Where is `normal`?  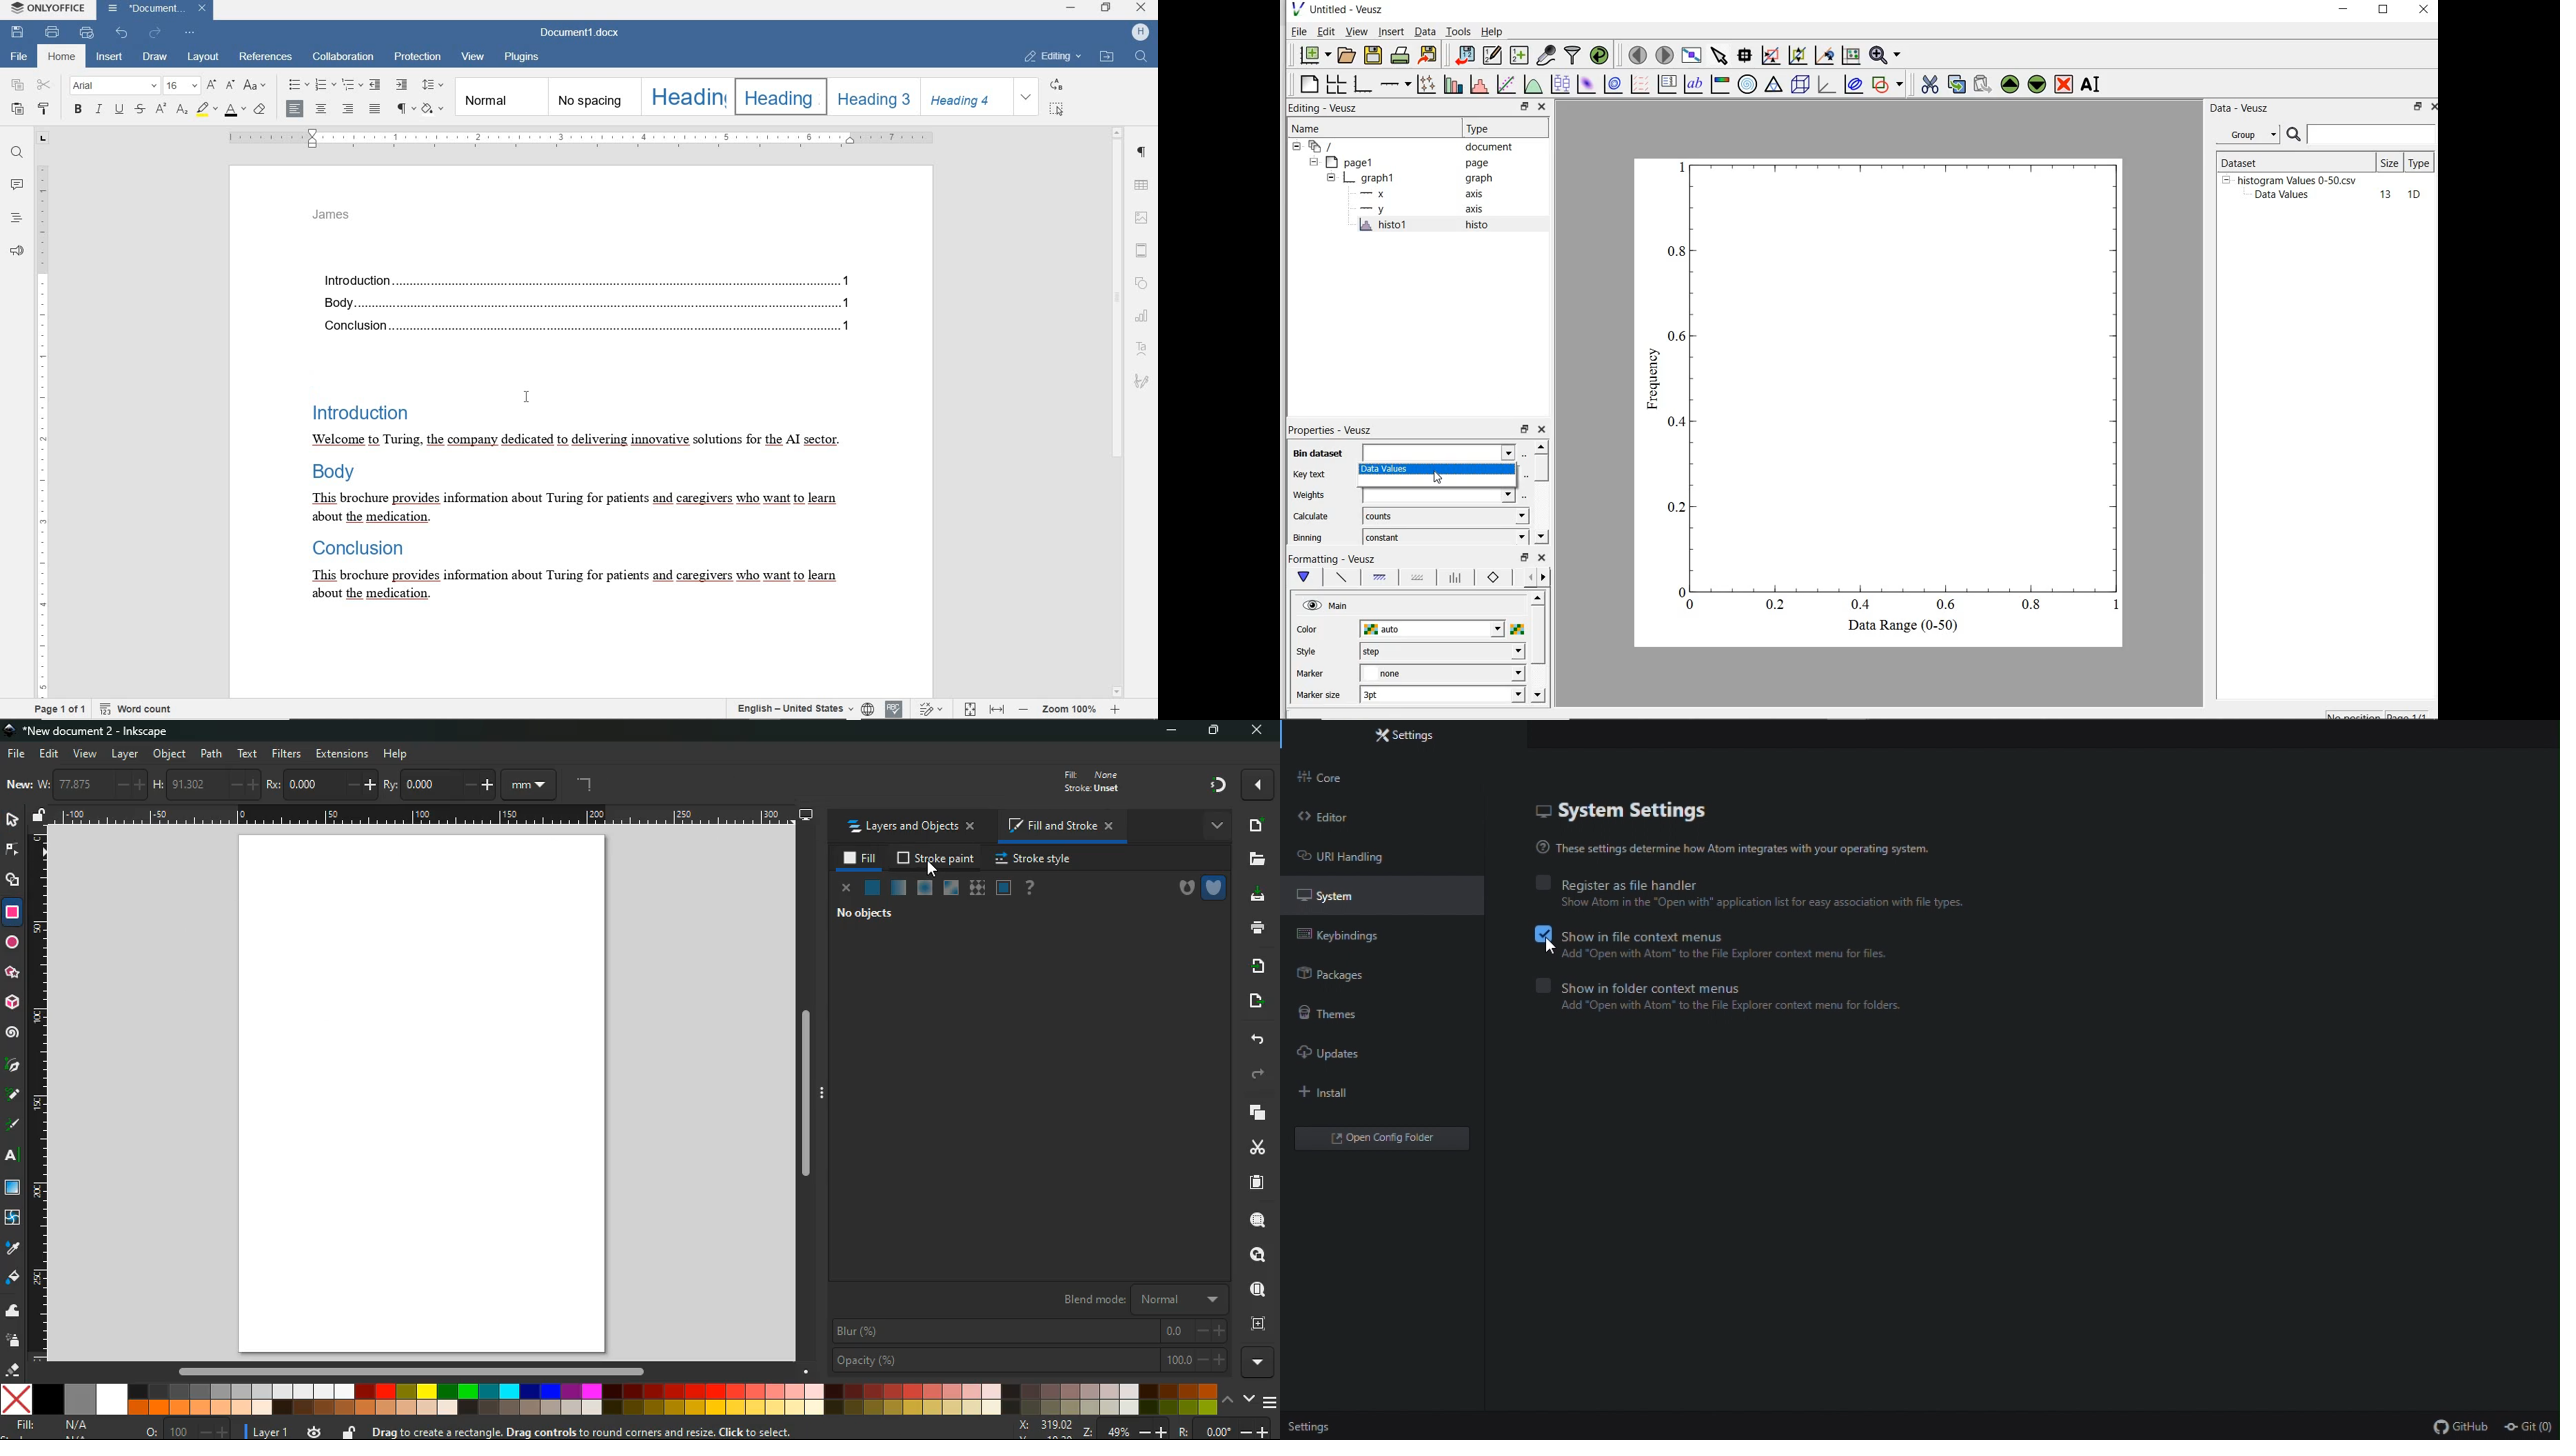 normal is located at coordinates (501, 96).